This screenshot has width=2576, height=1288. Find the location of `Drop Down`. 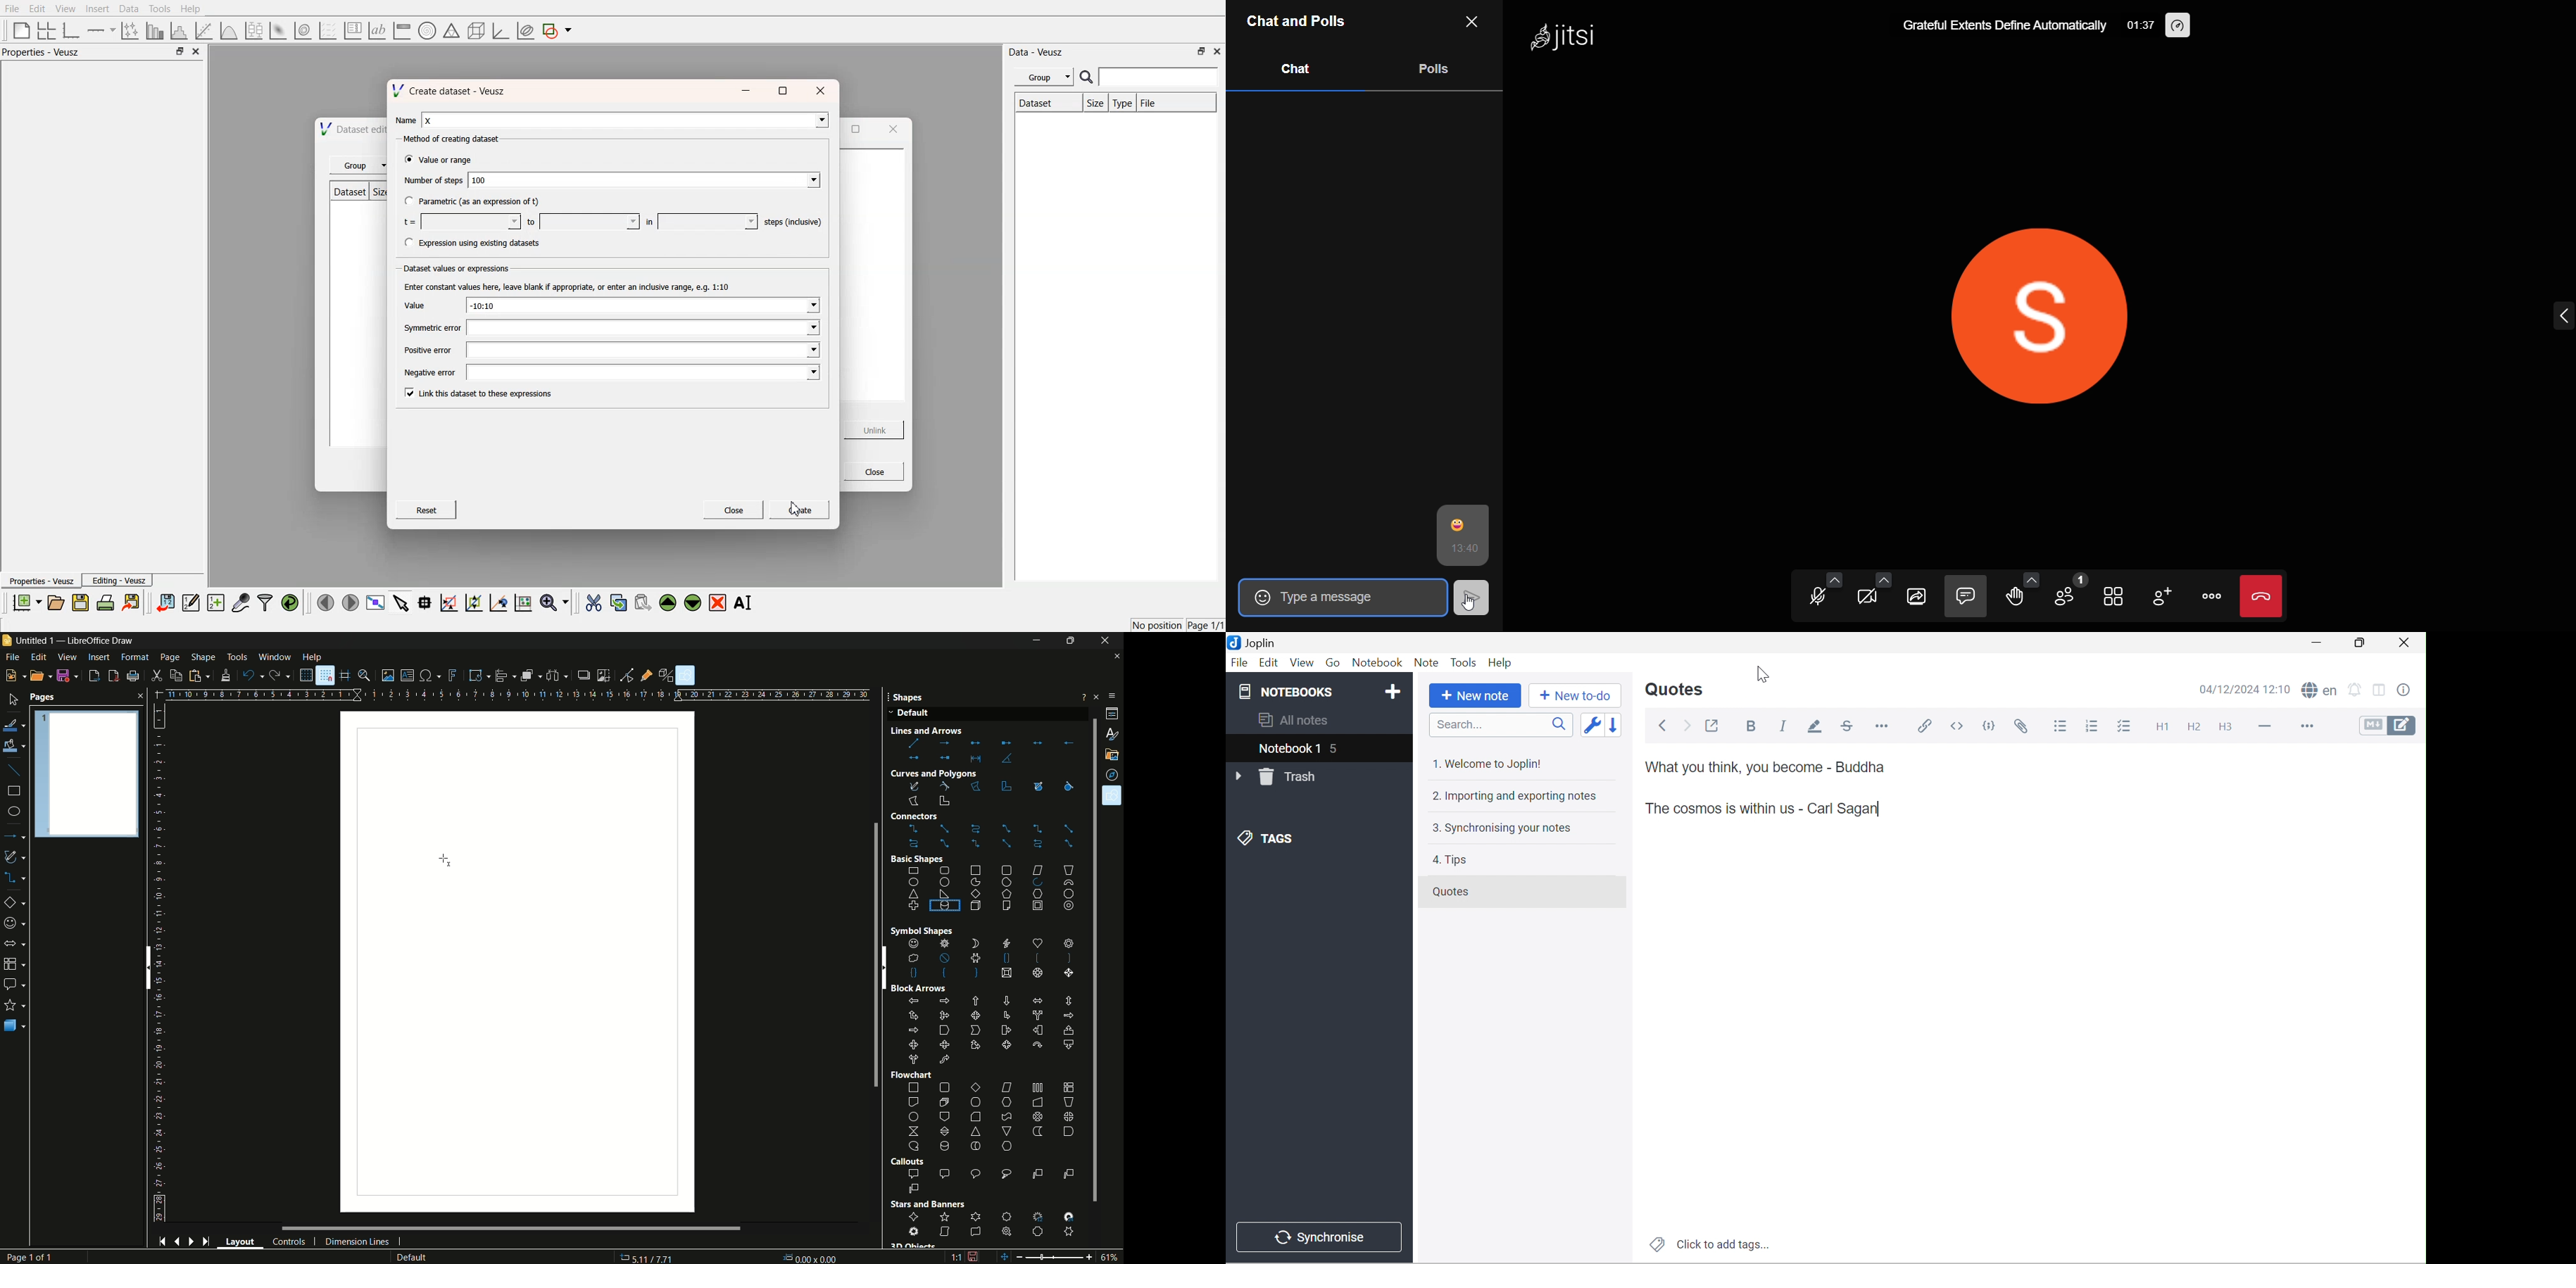

Drop Down is located at coordinates (1239, 777).